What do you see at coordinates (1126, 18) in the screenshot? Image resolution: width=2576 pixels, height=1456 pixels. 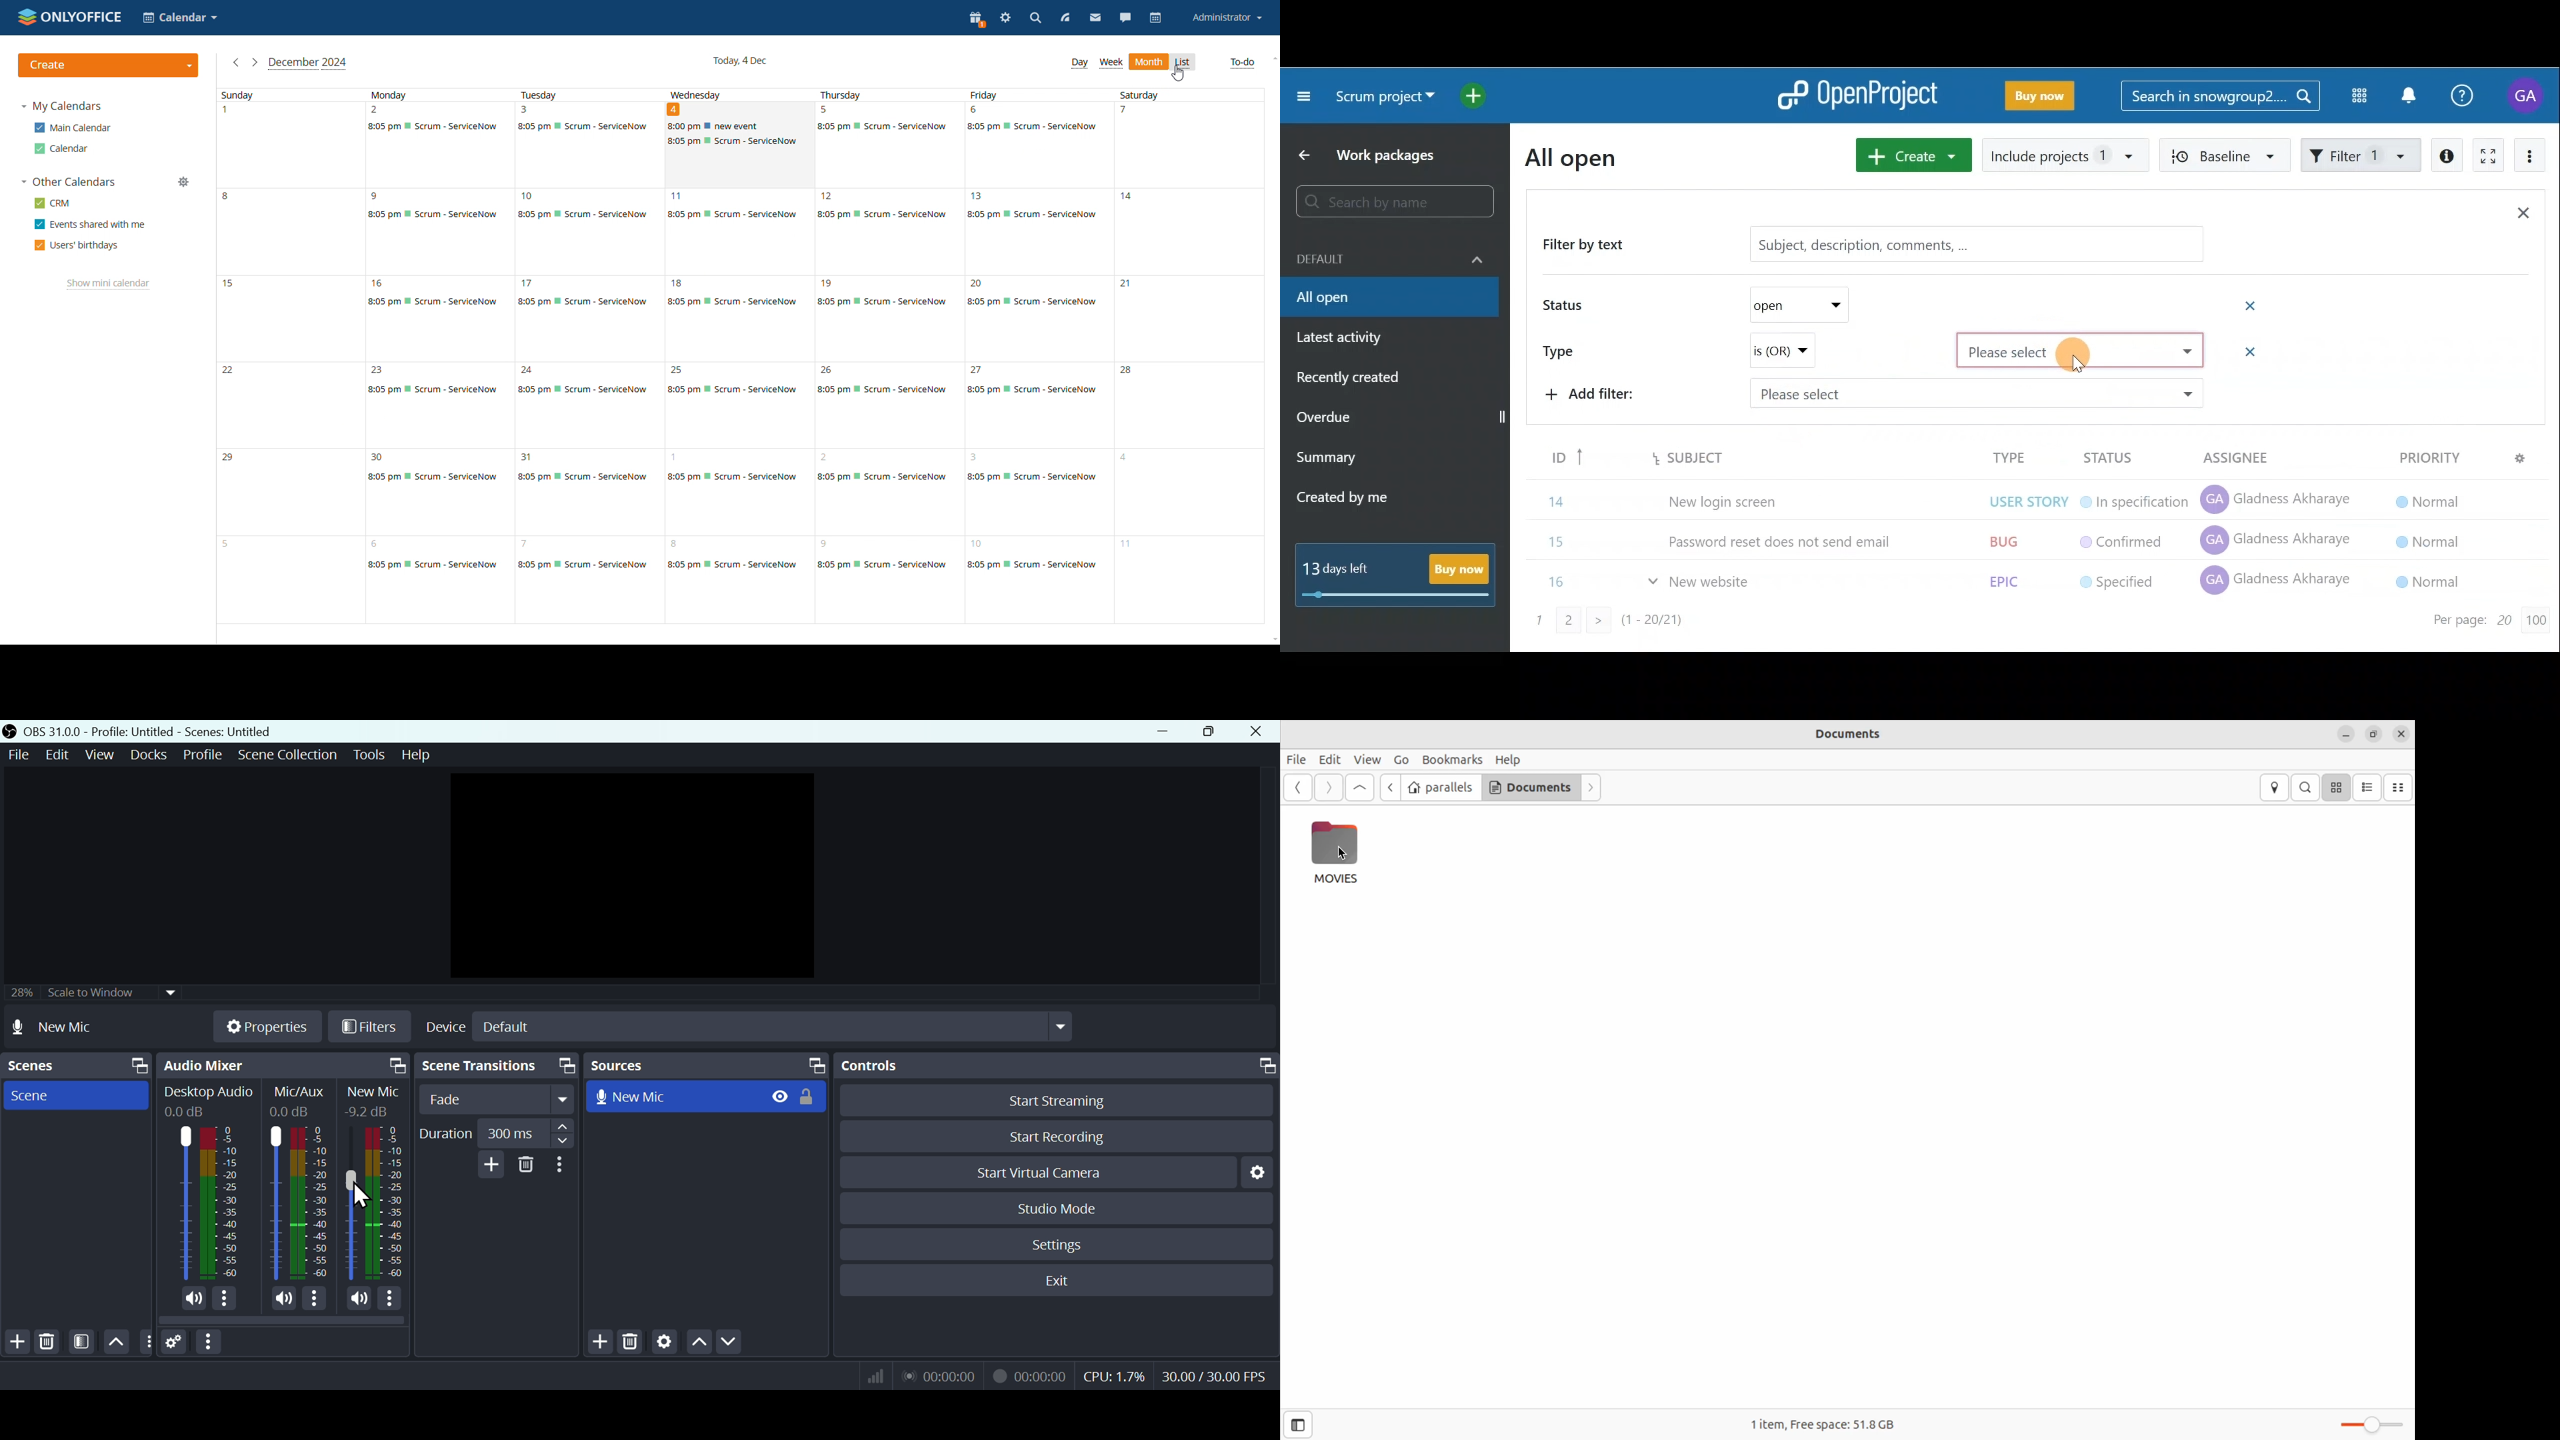 I see `chat` at bounding box center [1126, 18].